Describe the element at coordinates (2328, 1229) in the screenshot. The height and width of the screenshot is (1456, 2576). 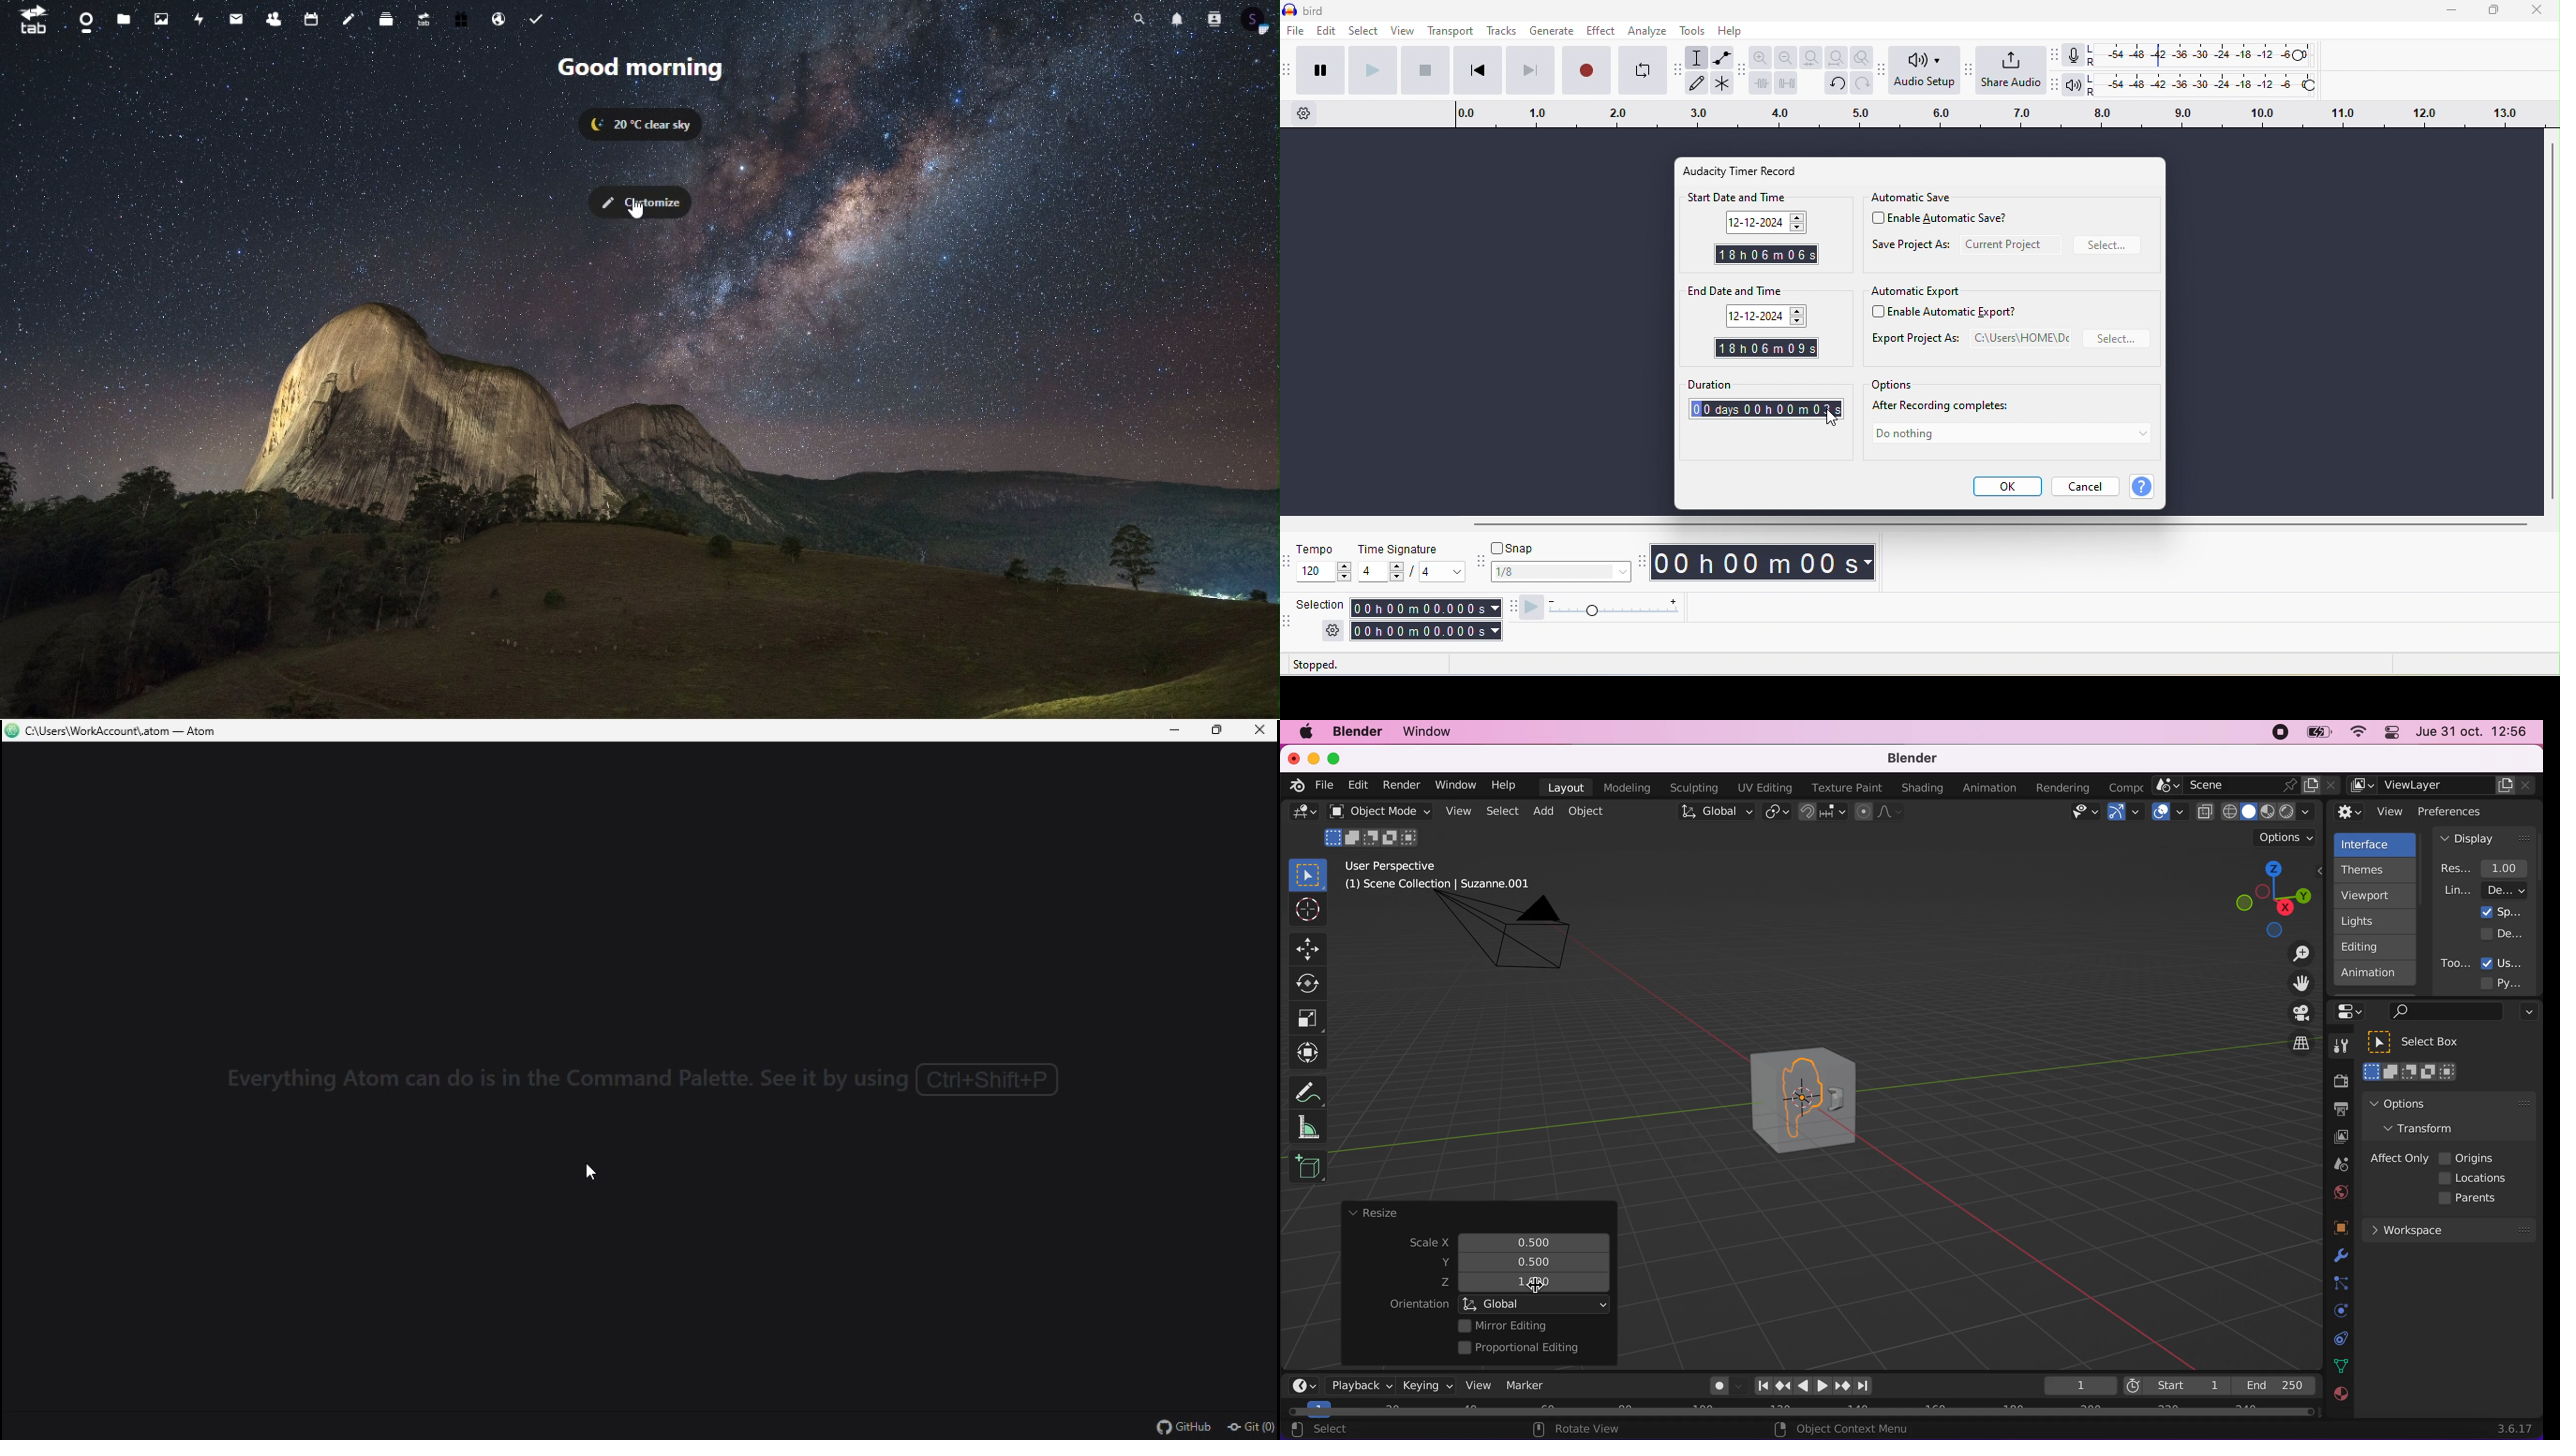
I see `objects` at that location.